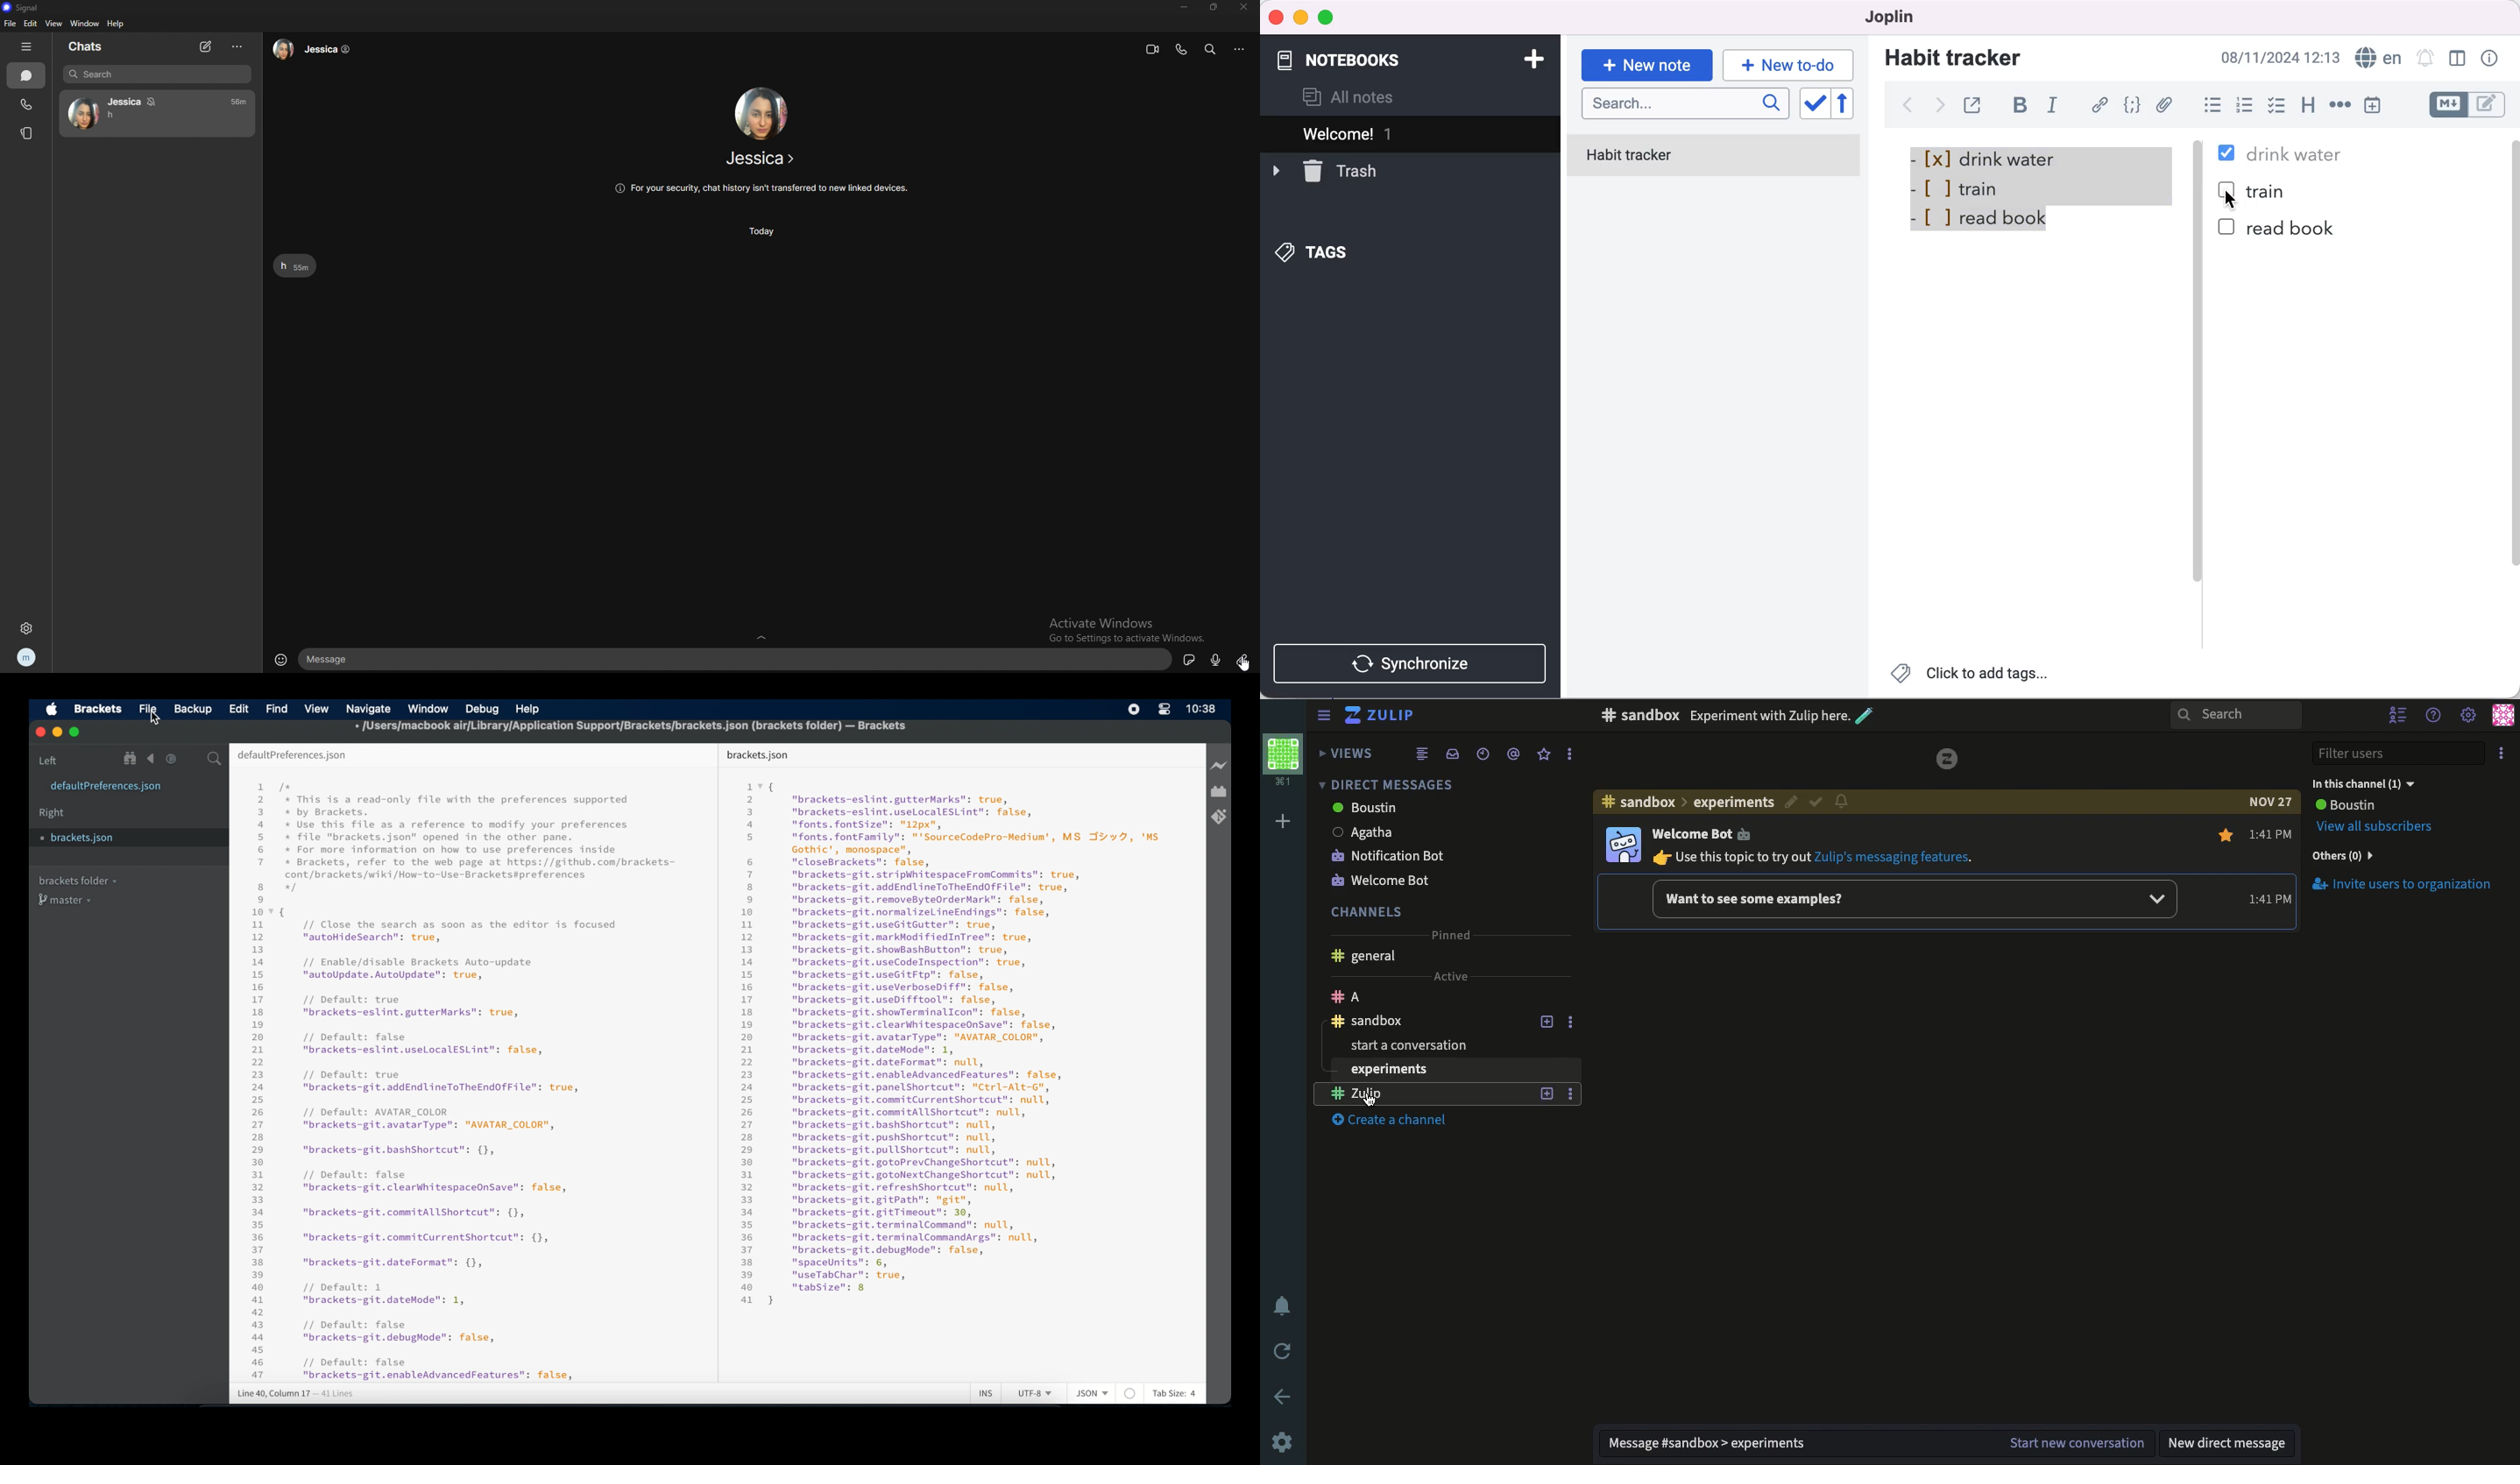 The image size is (2520, 1484). What do you see at coordinates (2262, 898) in the screenshot?
I see `time` at bounding box center [2262, 898].